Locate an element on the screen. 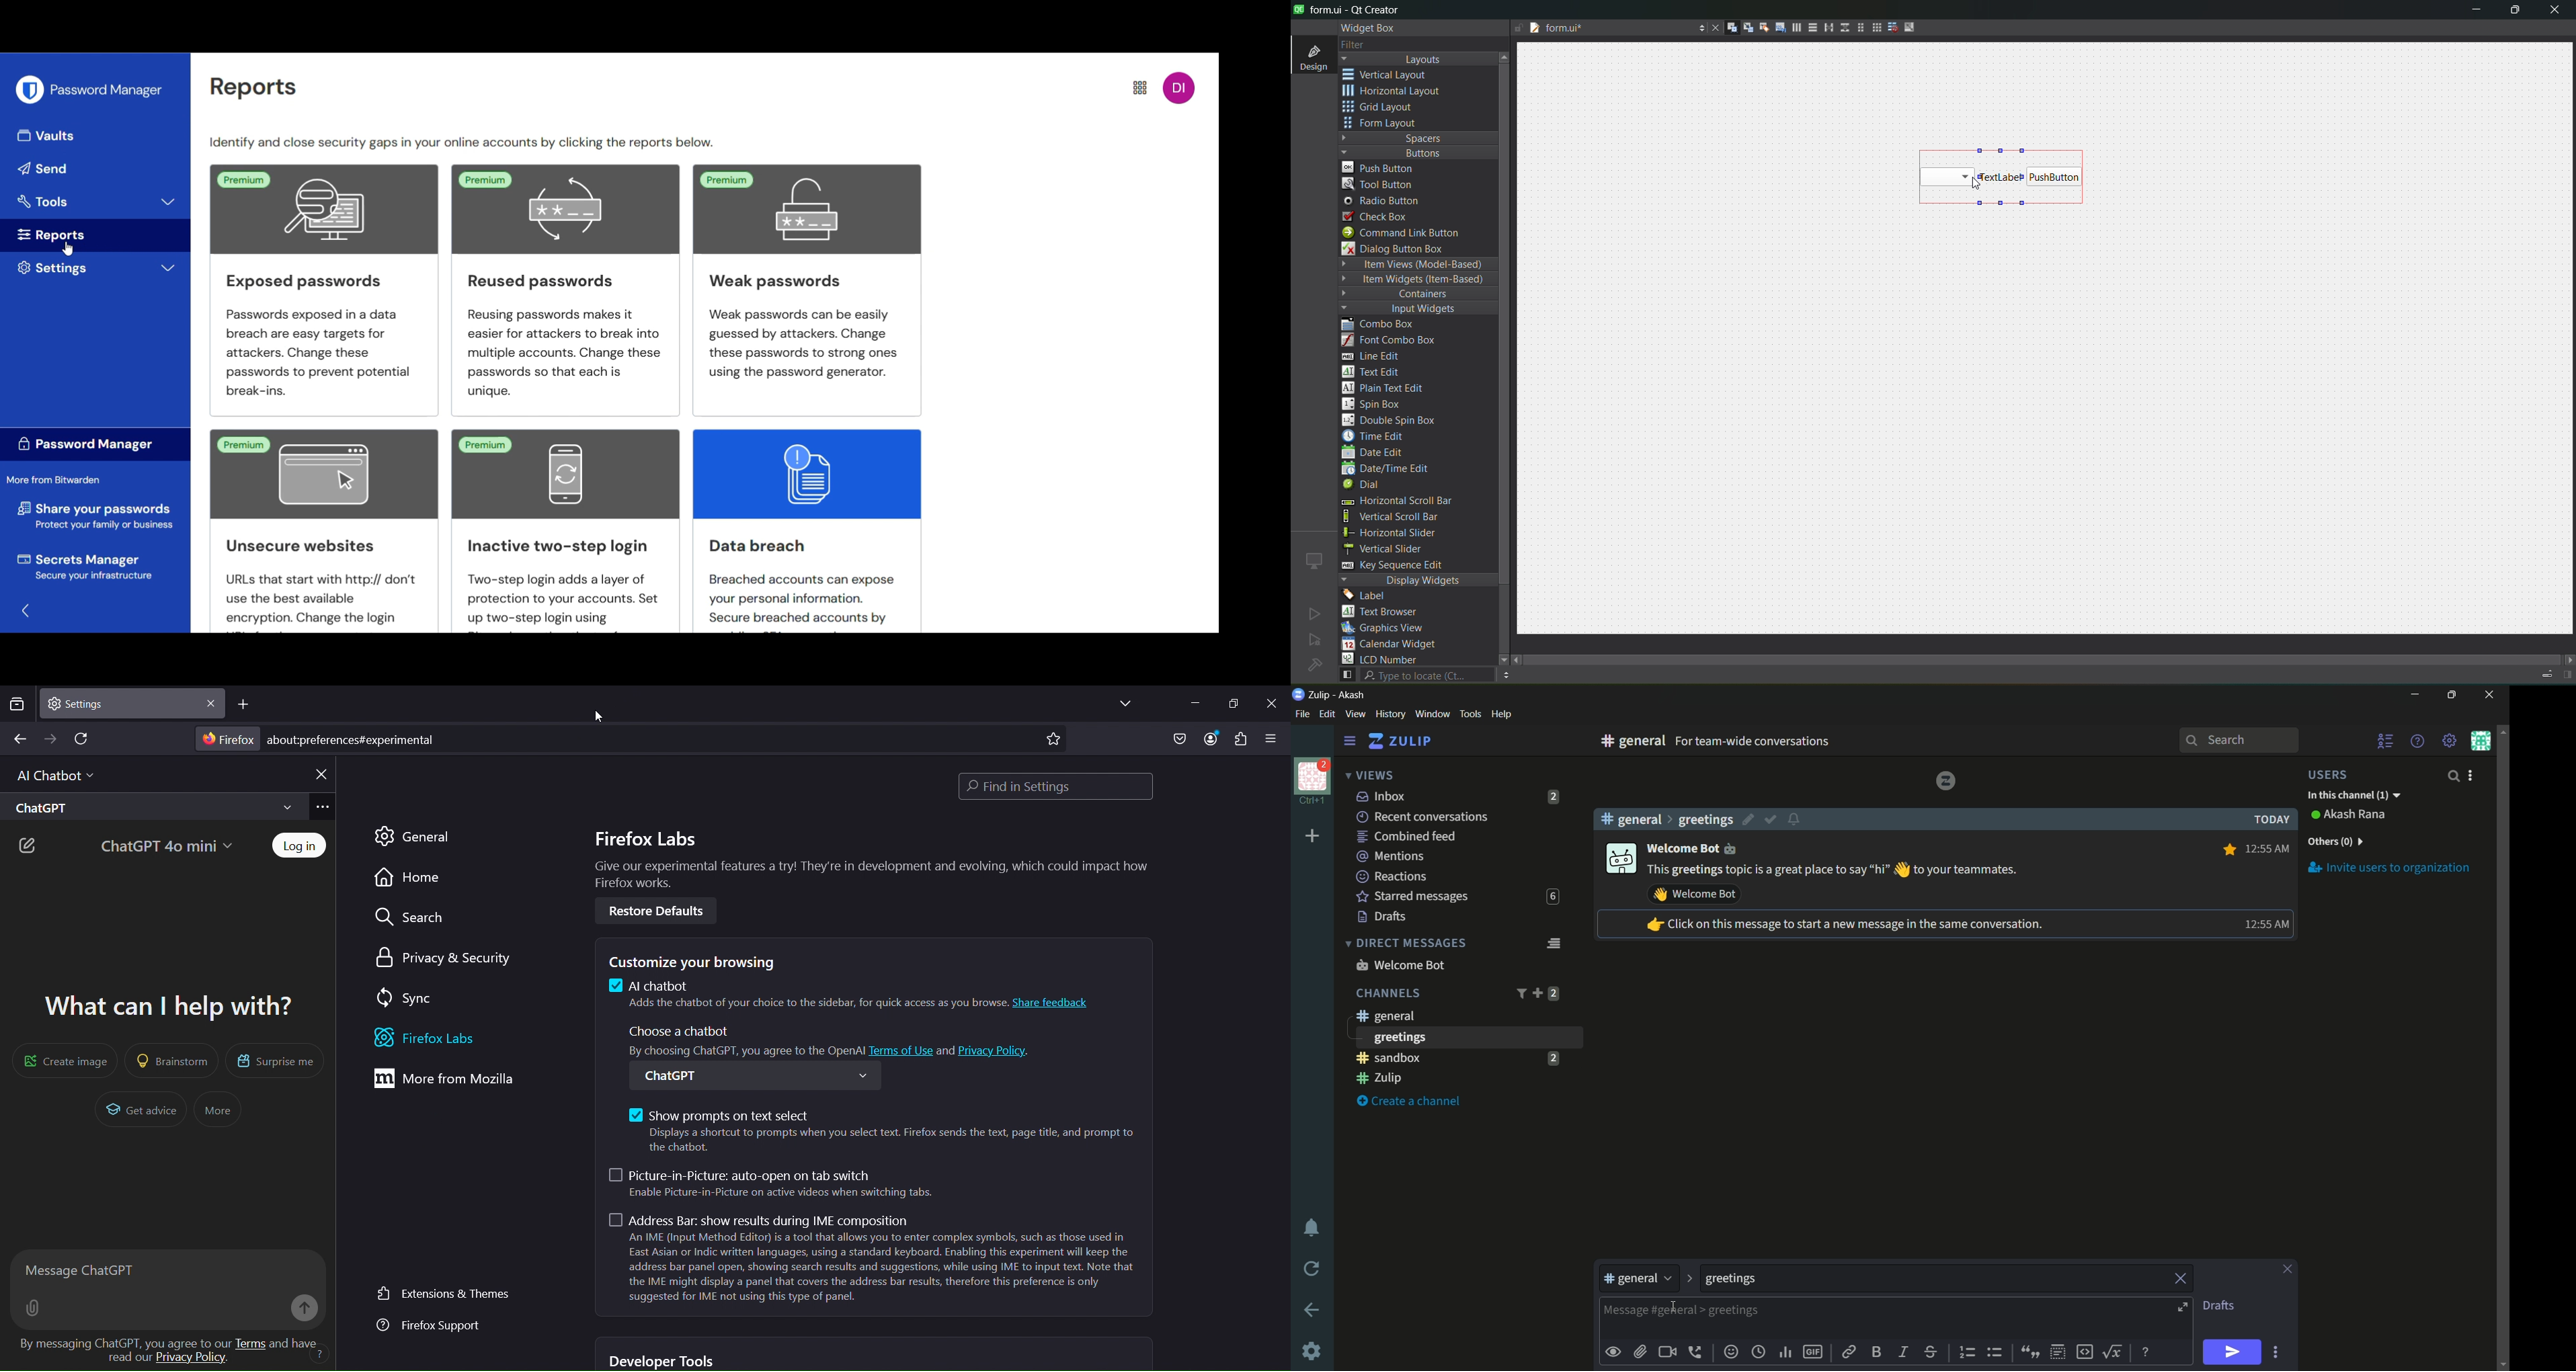  bookmark page is located at coordinates (1052, 741).